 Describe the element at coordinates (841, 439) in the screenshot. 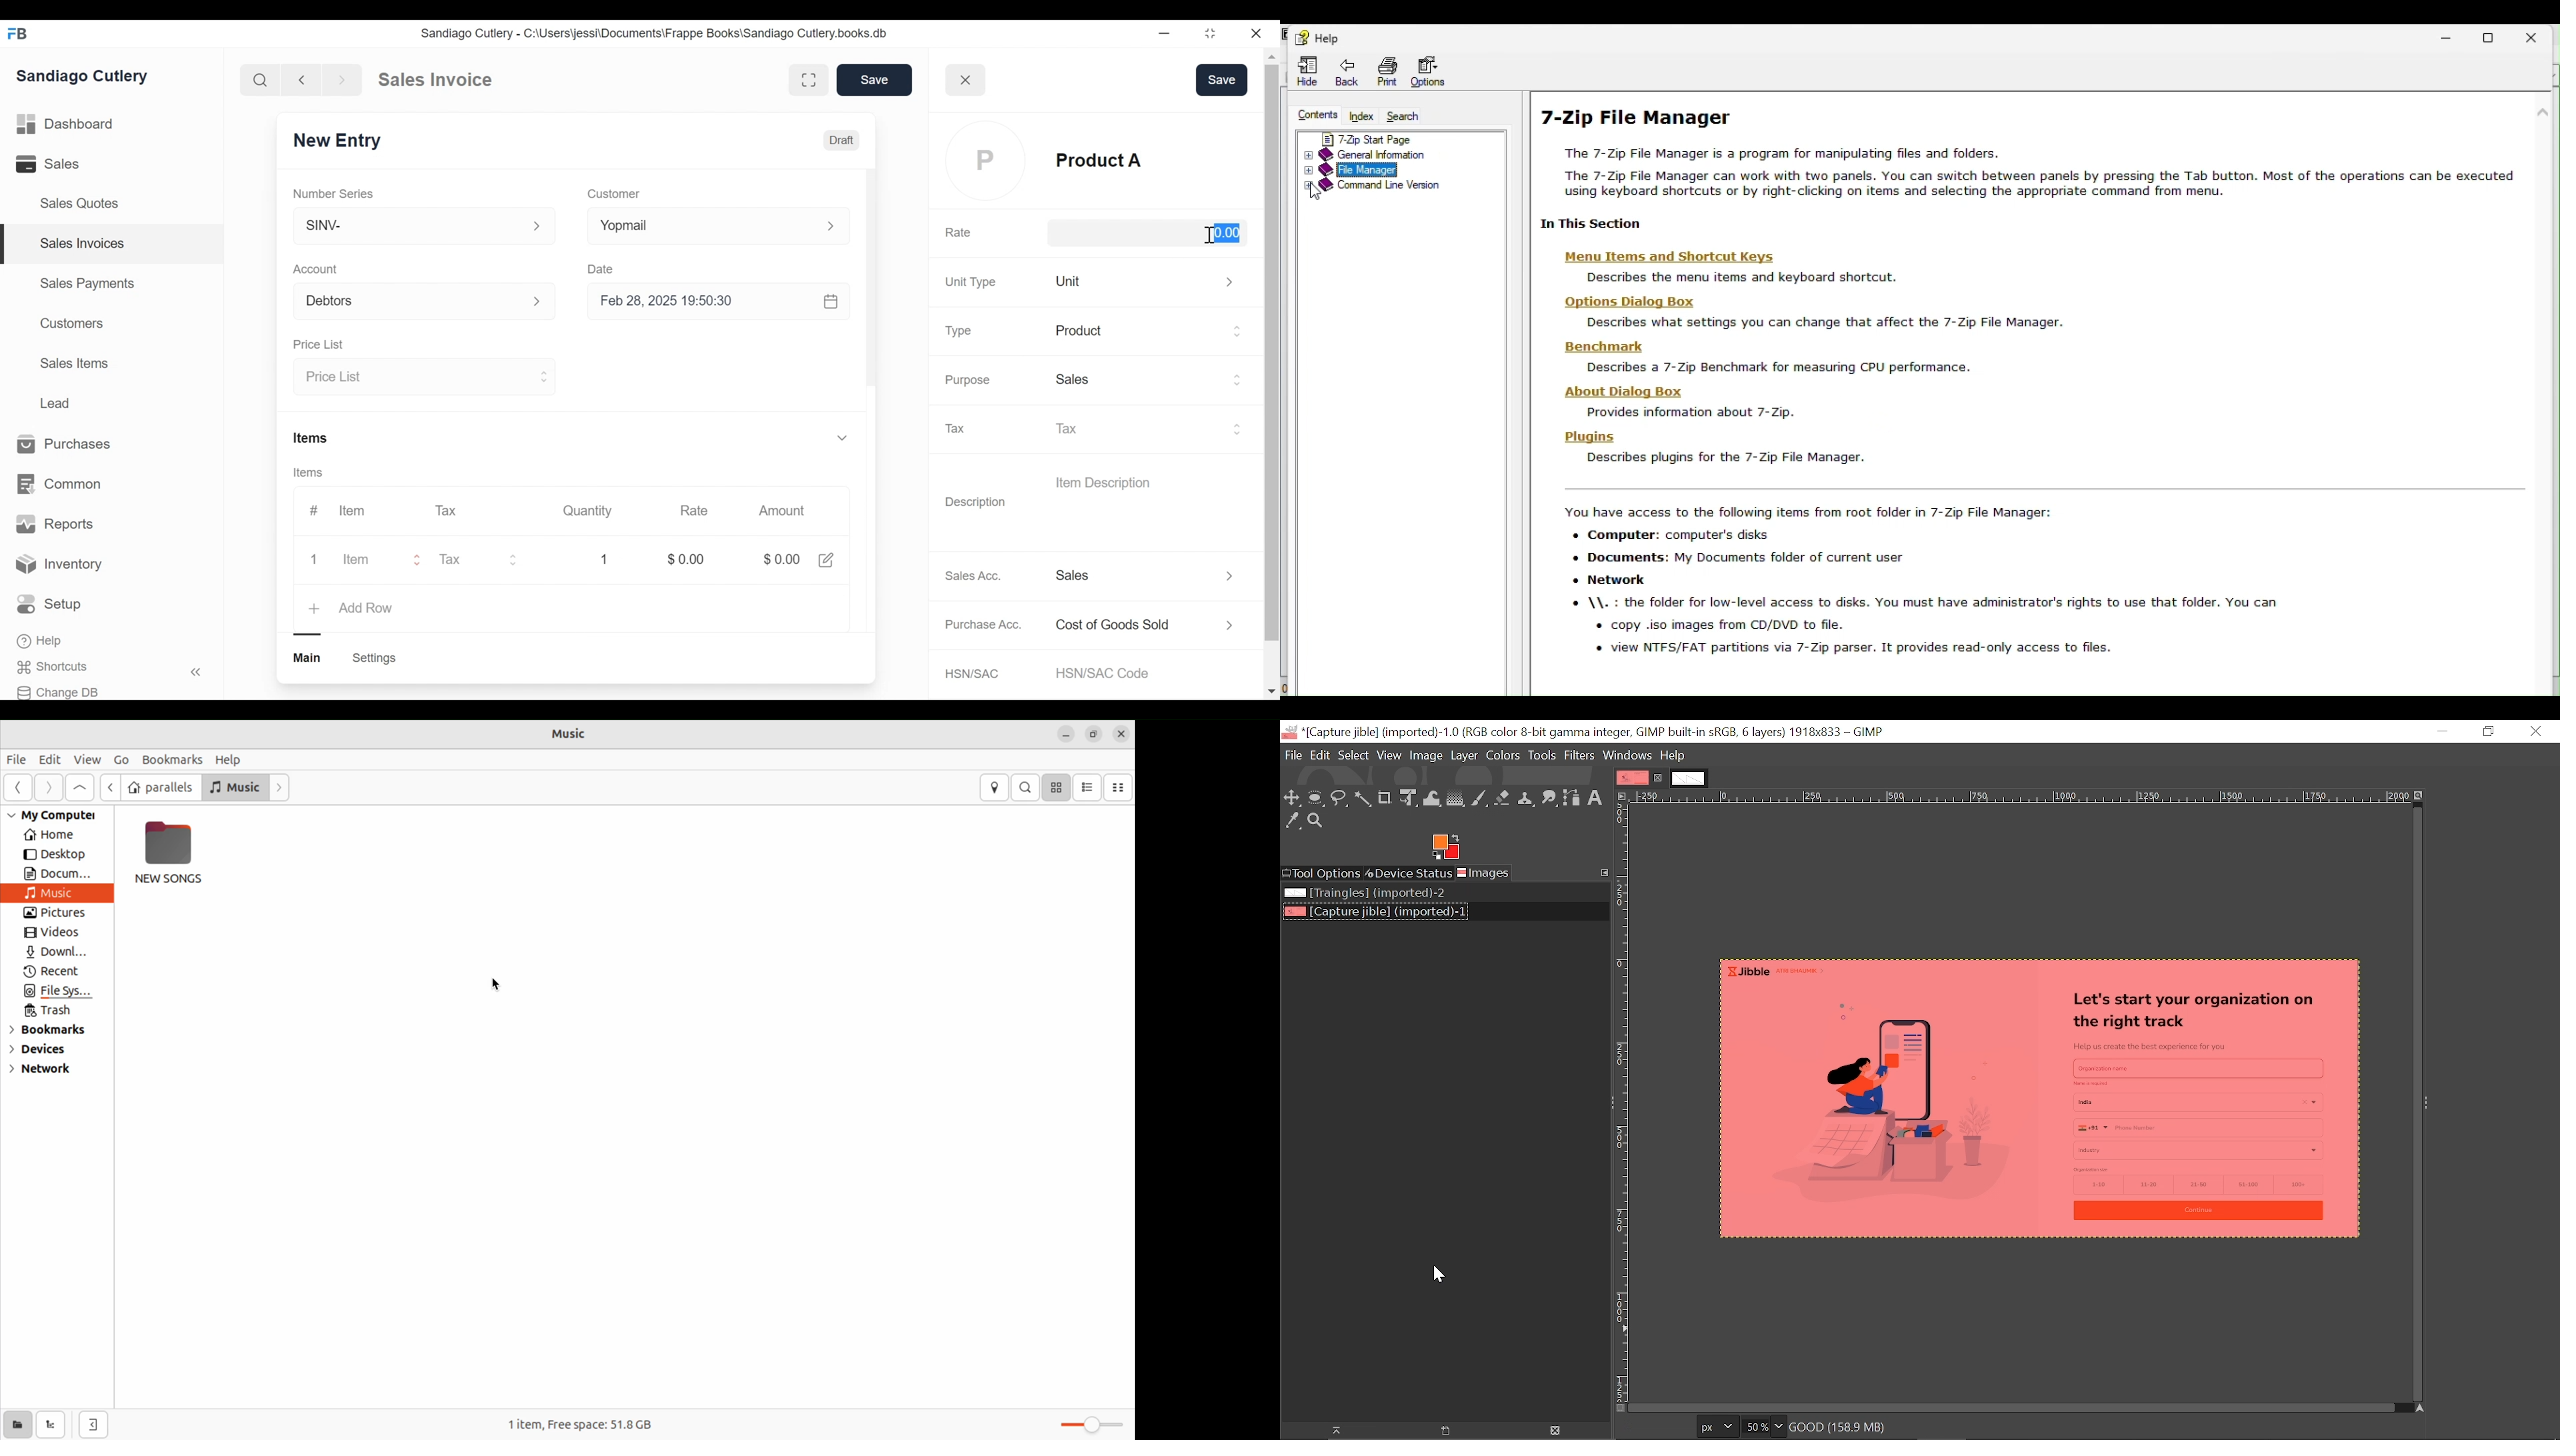

I see `v` at that location.